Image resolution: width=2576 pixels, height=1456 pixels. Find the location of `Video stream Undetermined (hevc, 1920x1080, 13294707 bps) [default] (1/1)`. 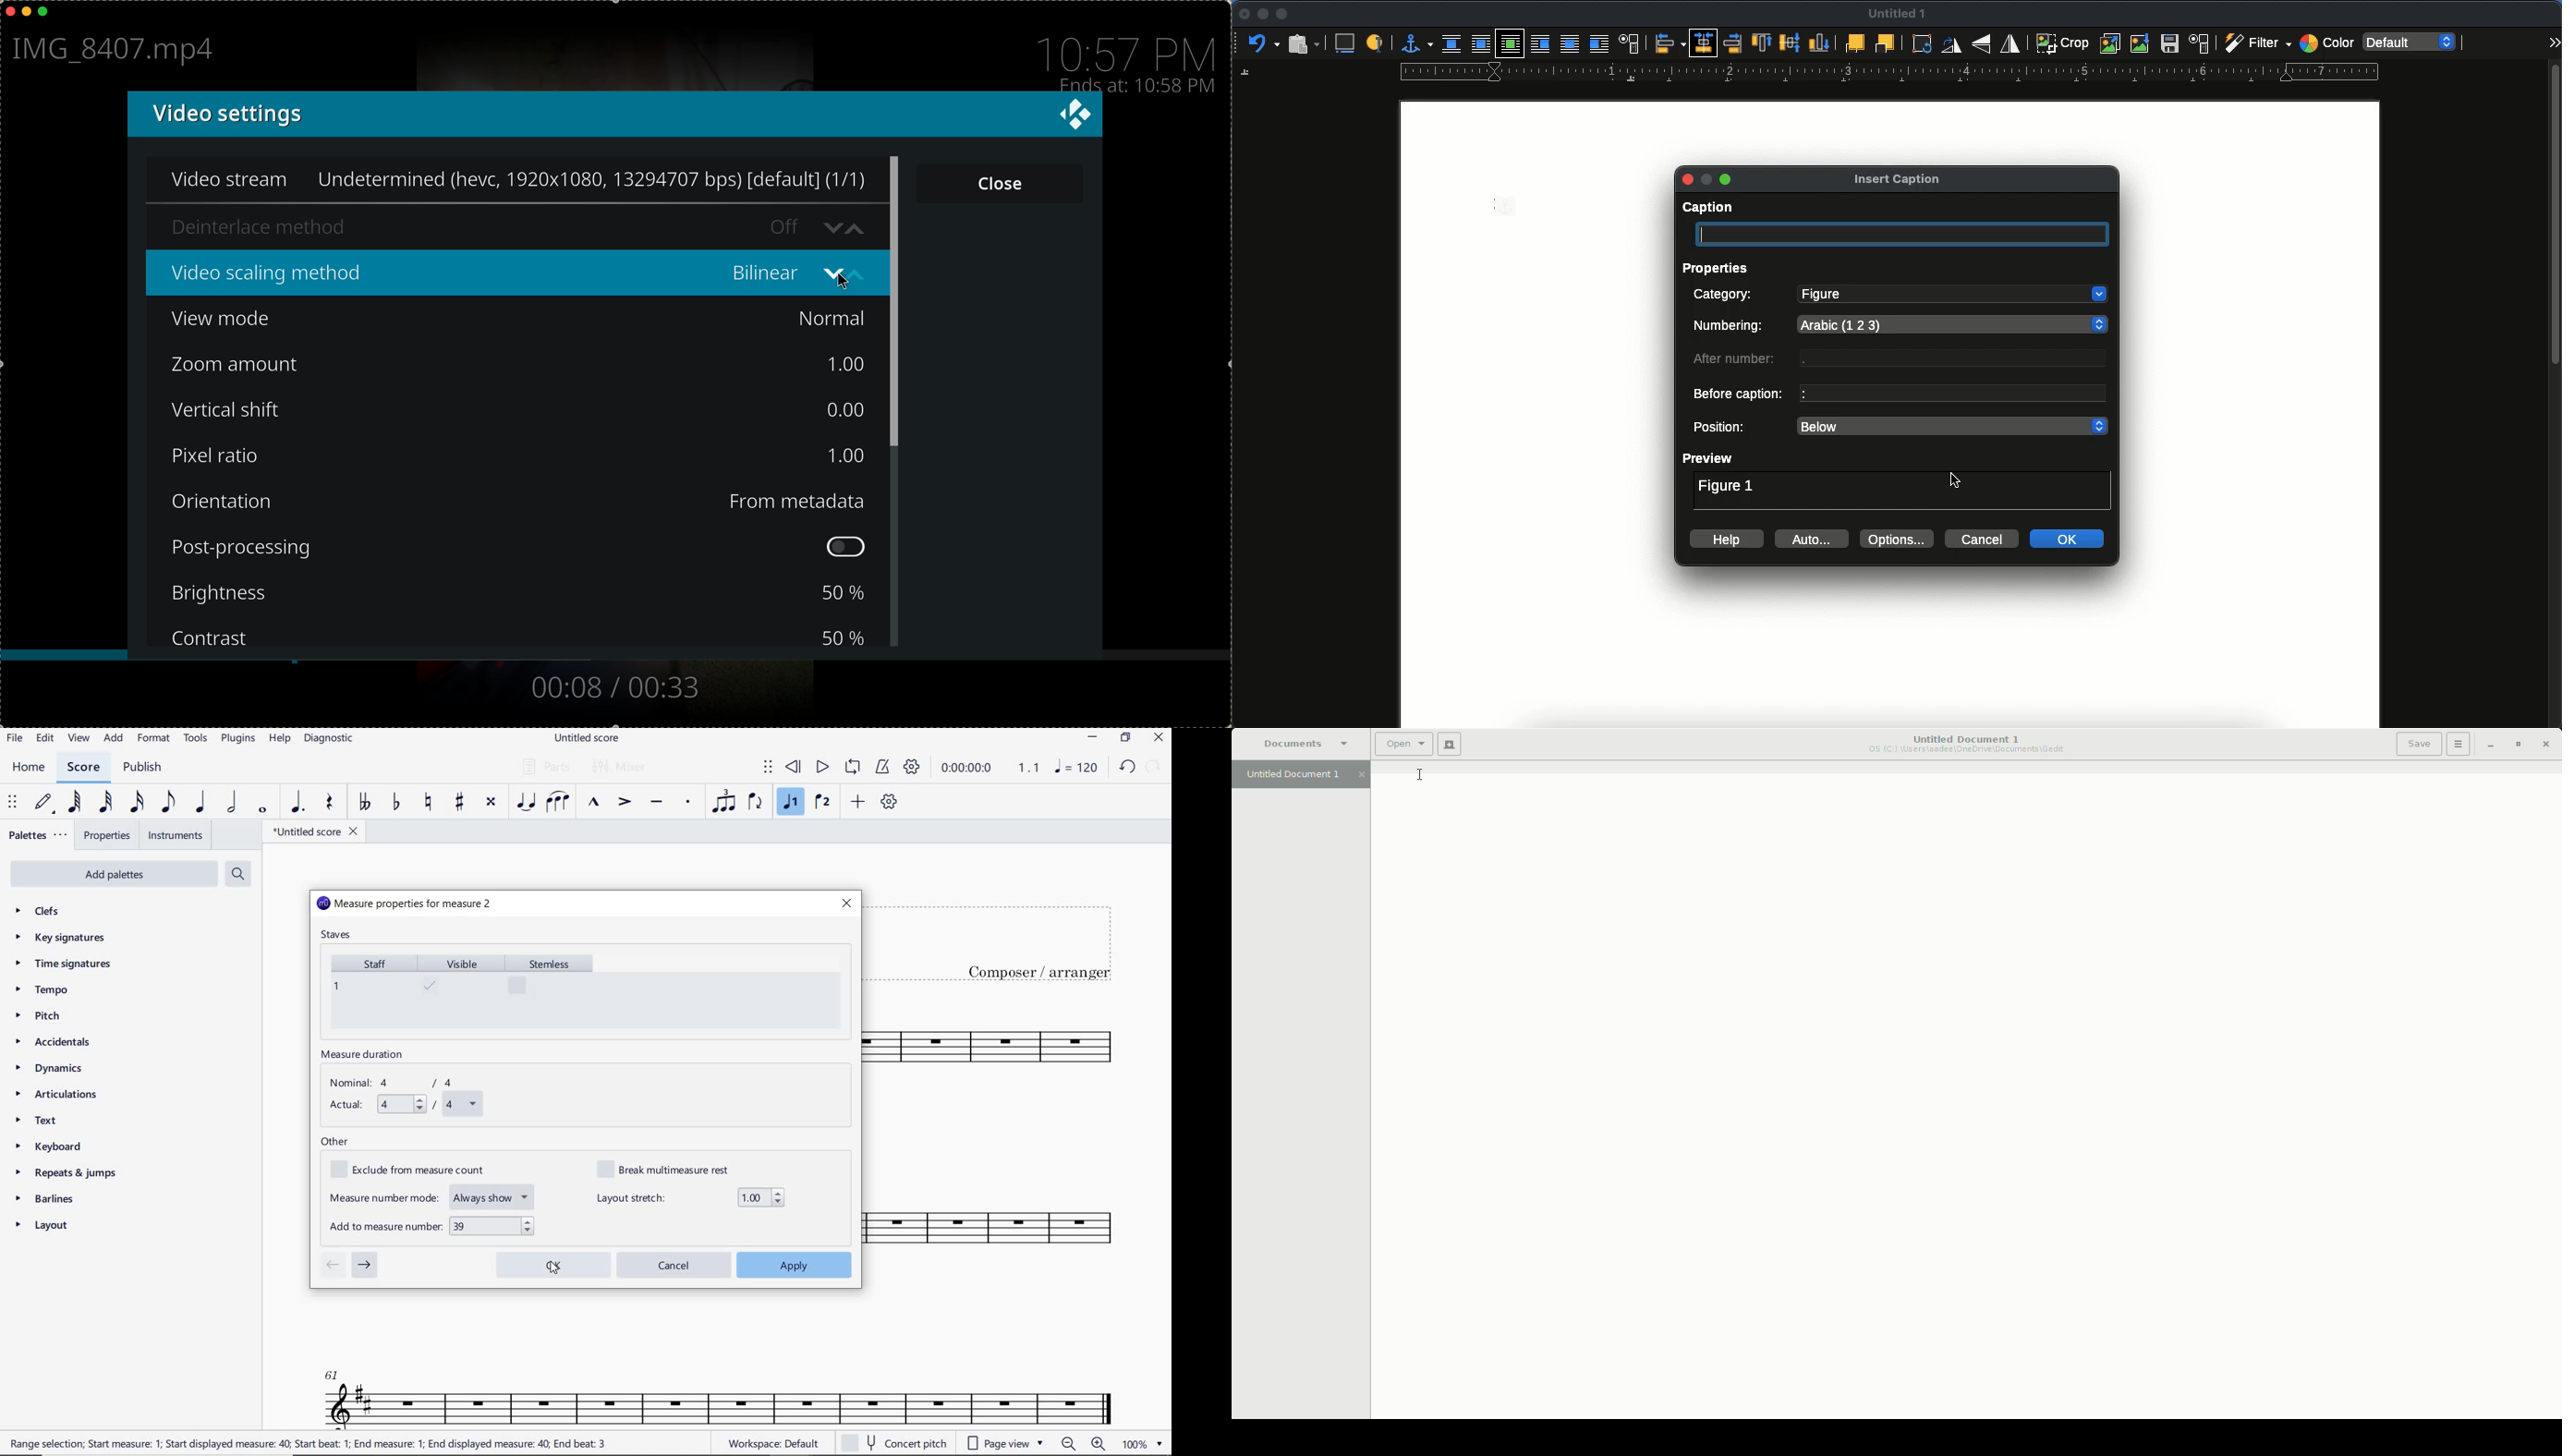

Video stream Undetermined (hevc, 1920x1080, 13294707 bps) [default] (1/1) is located at coordinates (510, 178).